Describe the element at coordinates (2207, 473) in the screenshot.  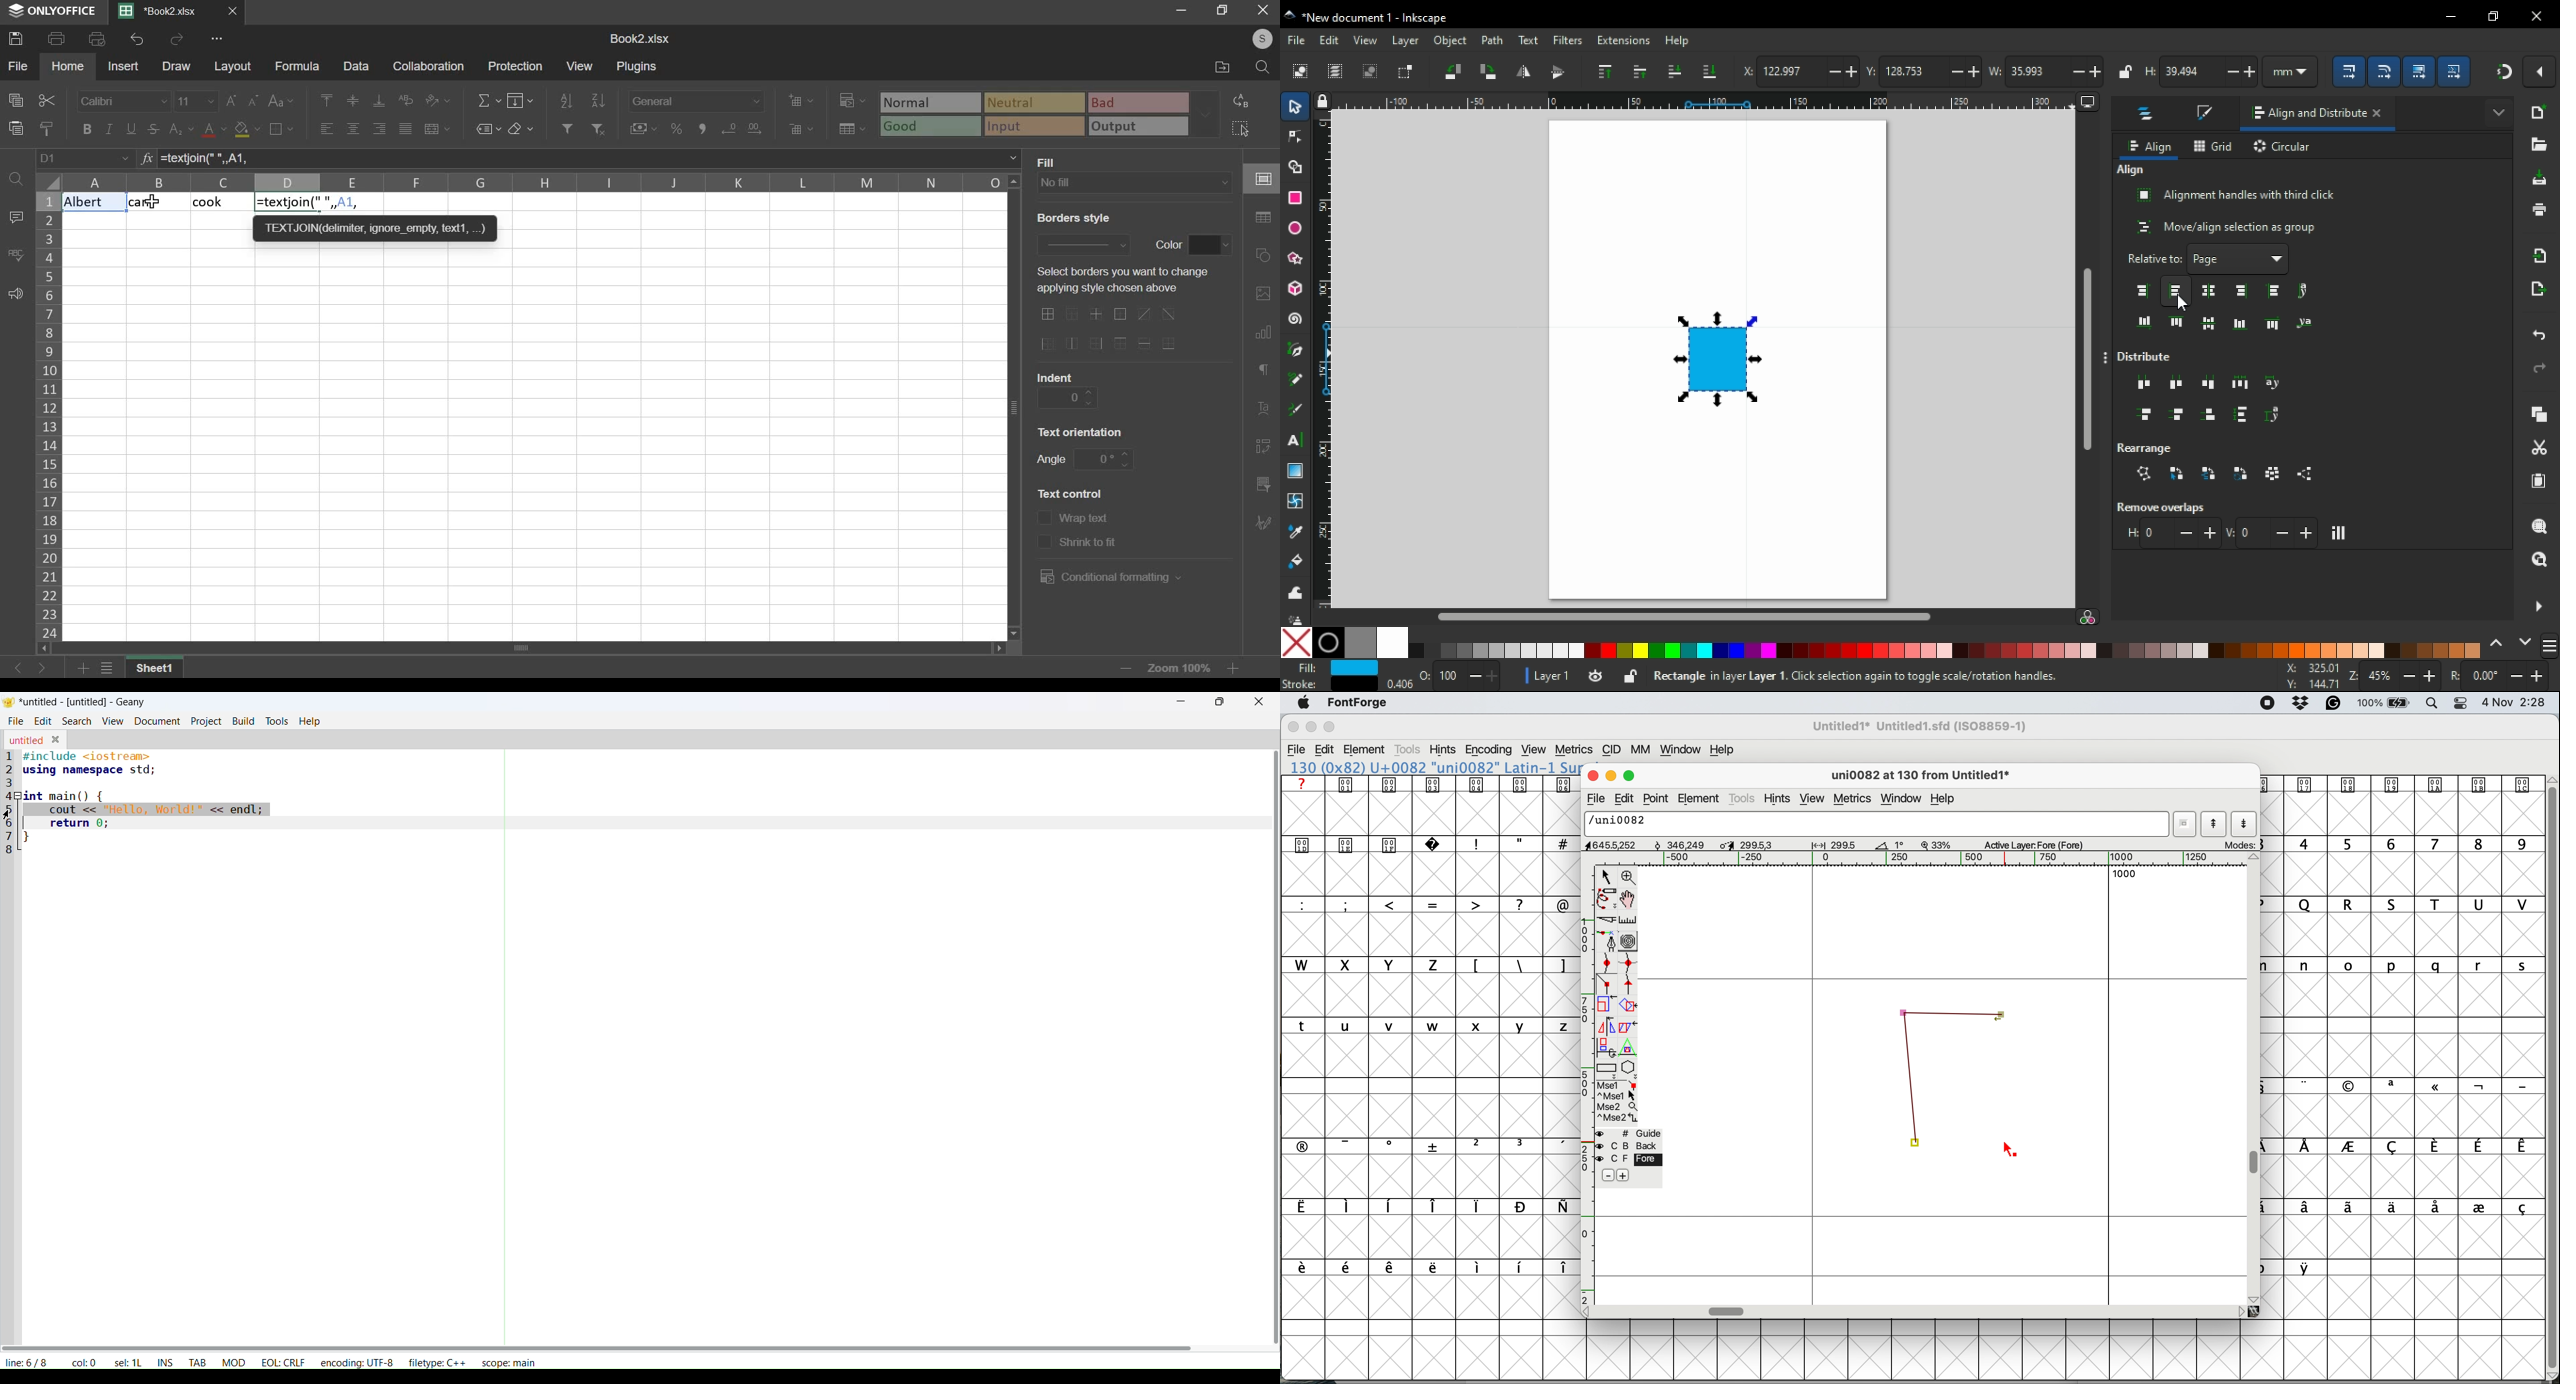
I see `exchange positions of selected objects stacking order` at that location.